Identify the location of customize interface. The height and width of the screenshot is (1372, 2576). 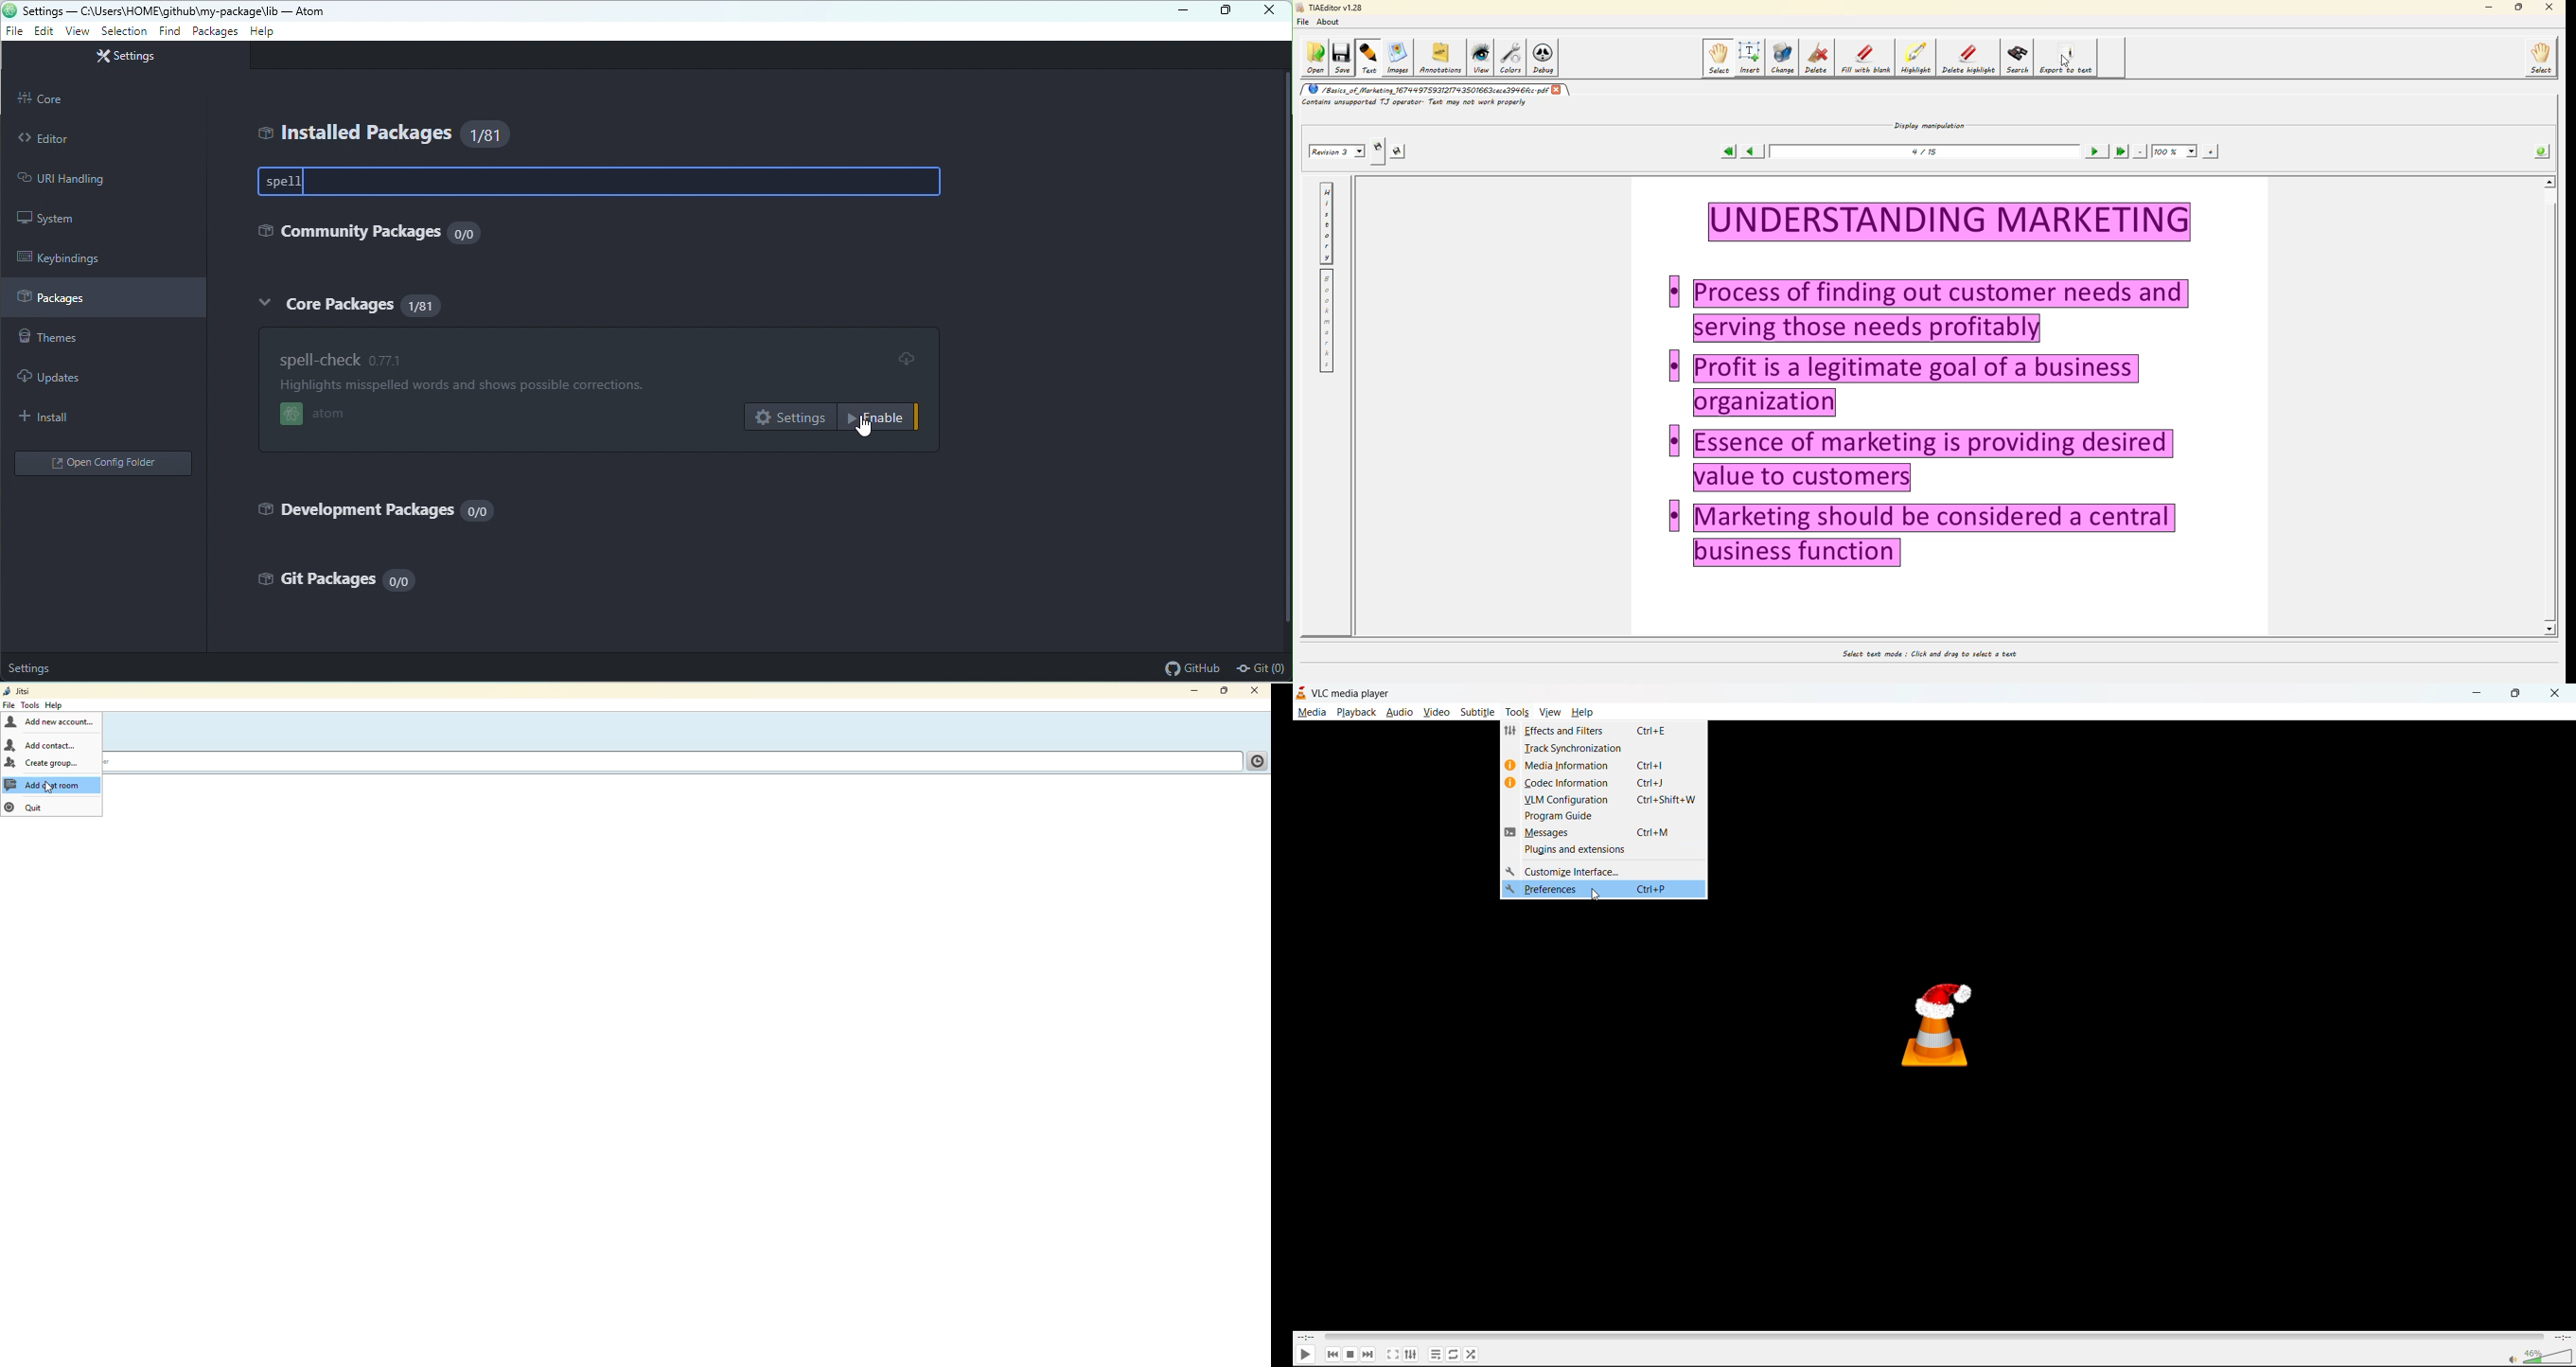
(1564, 870).